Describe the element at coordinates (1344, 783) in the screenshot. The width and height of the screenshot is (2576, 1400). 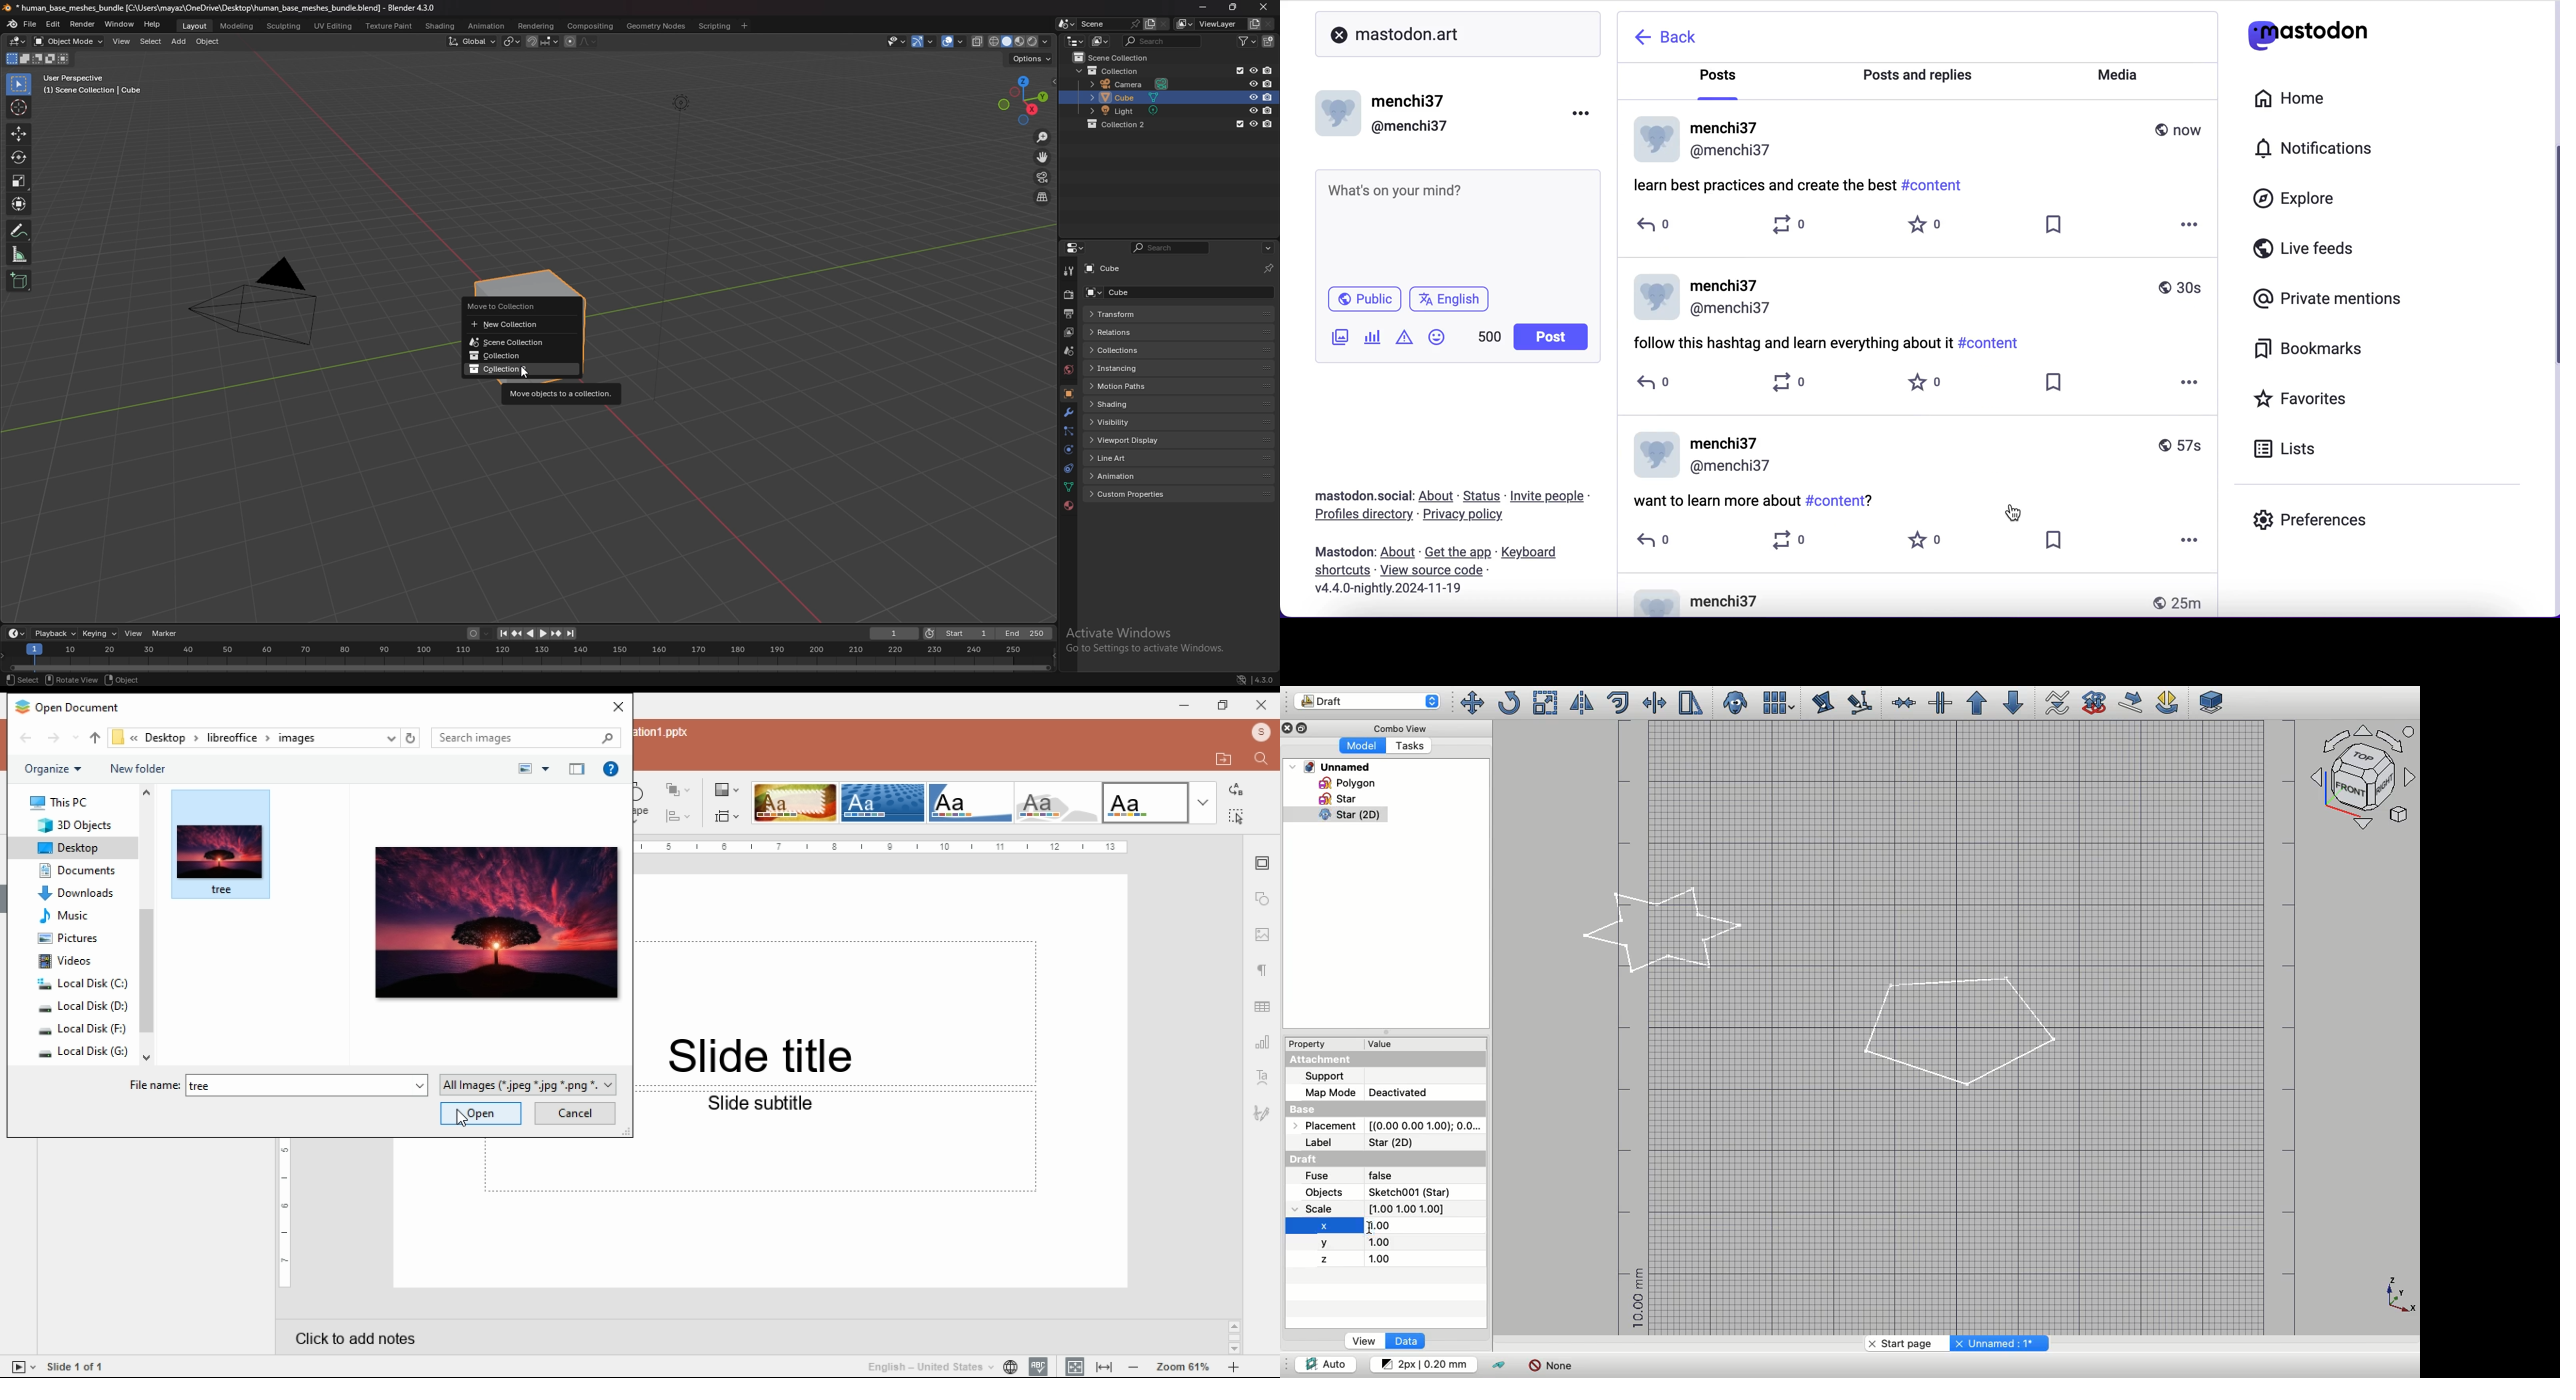
I see `Polygon` at that location.